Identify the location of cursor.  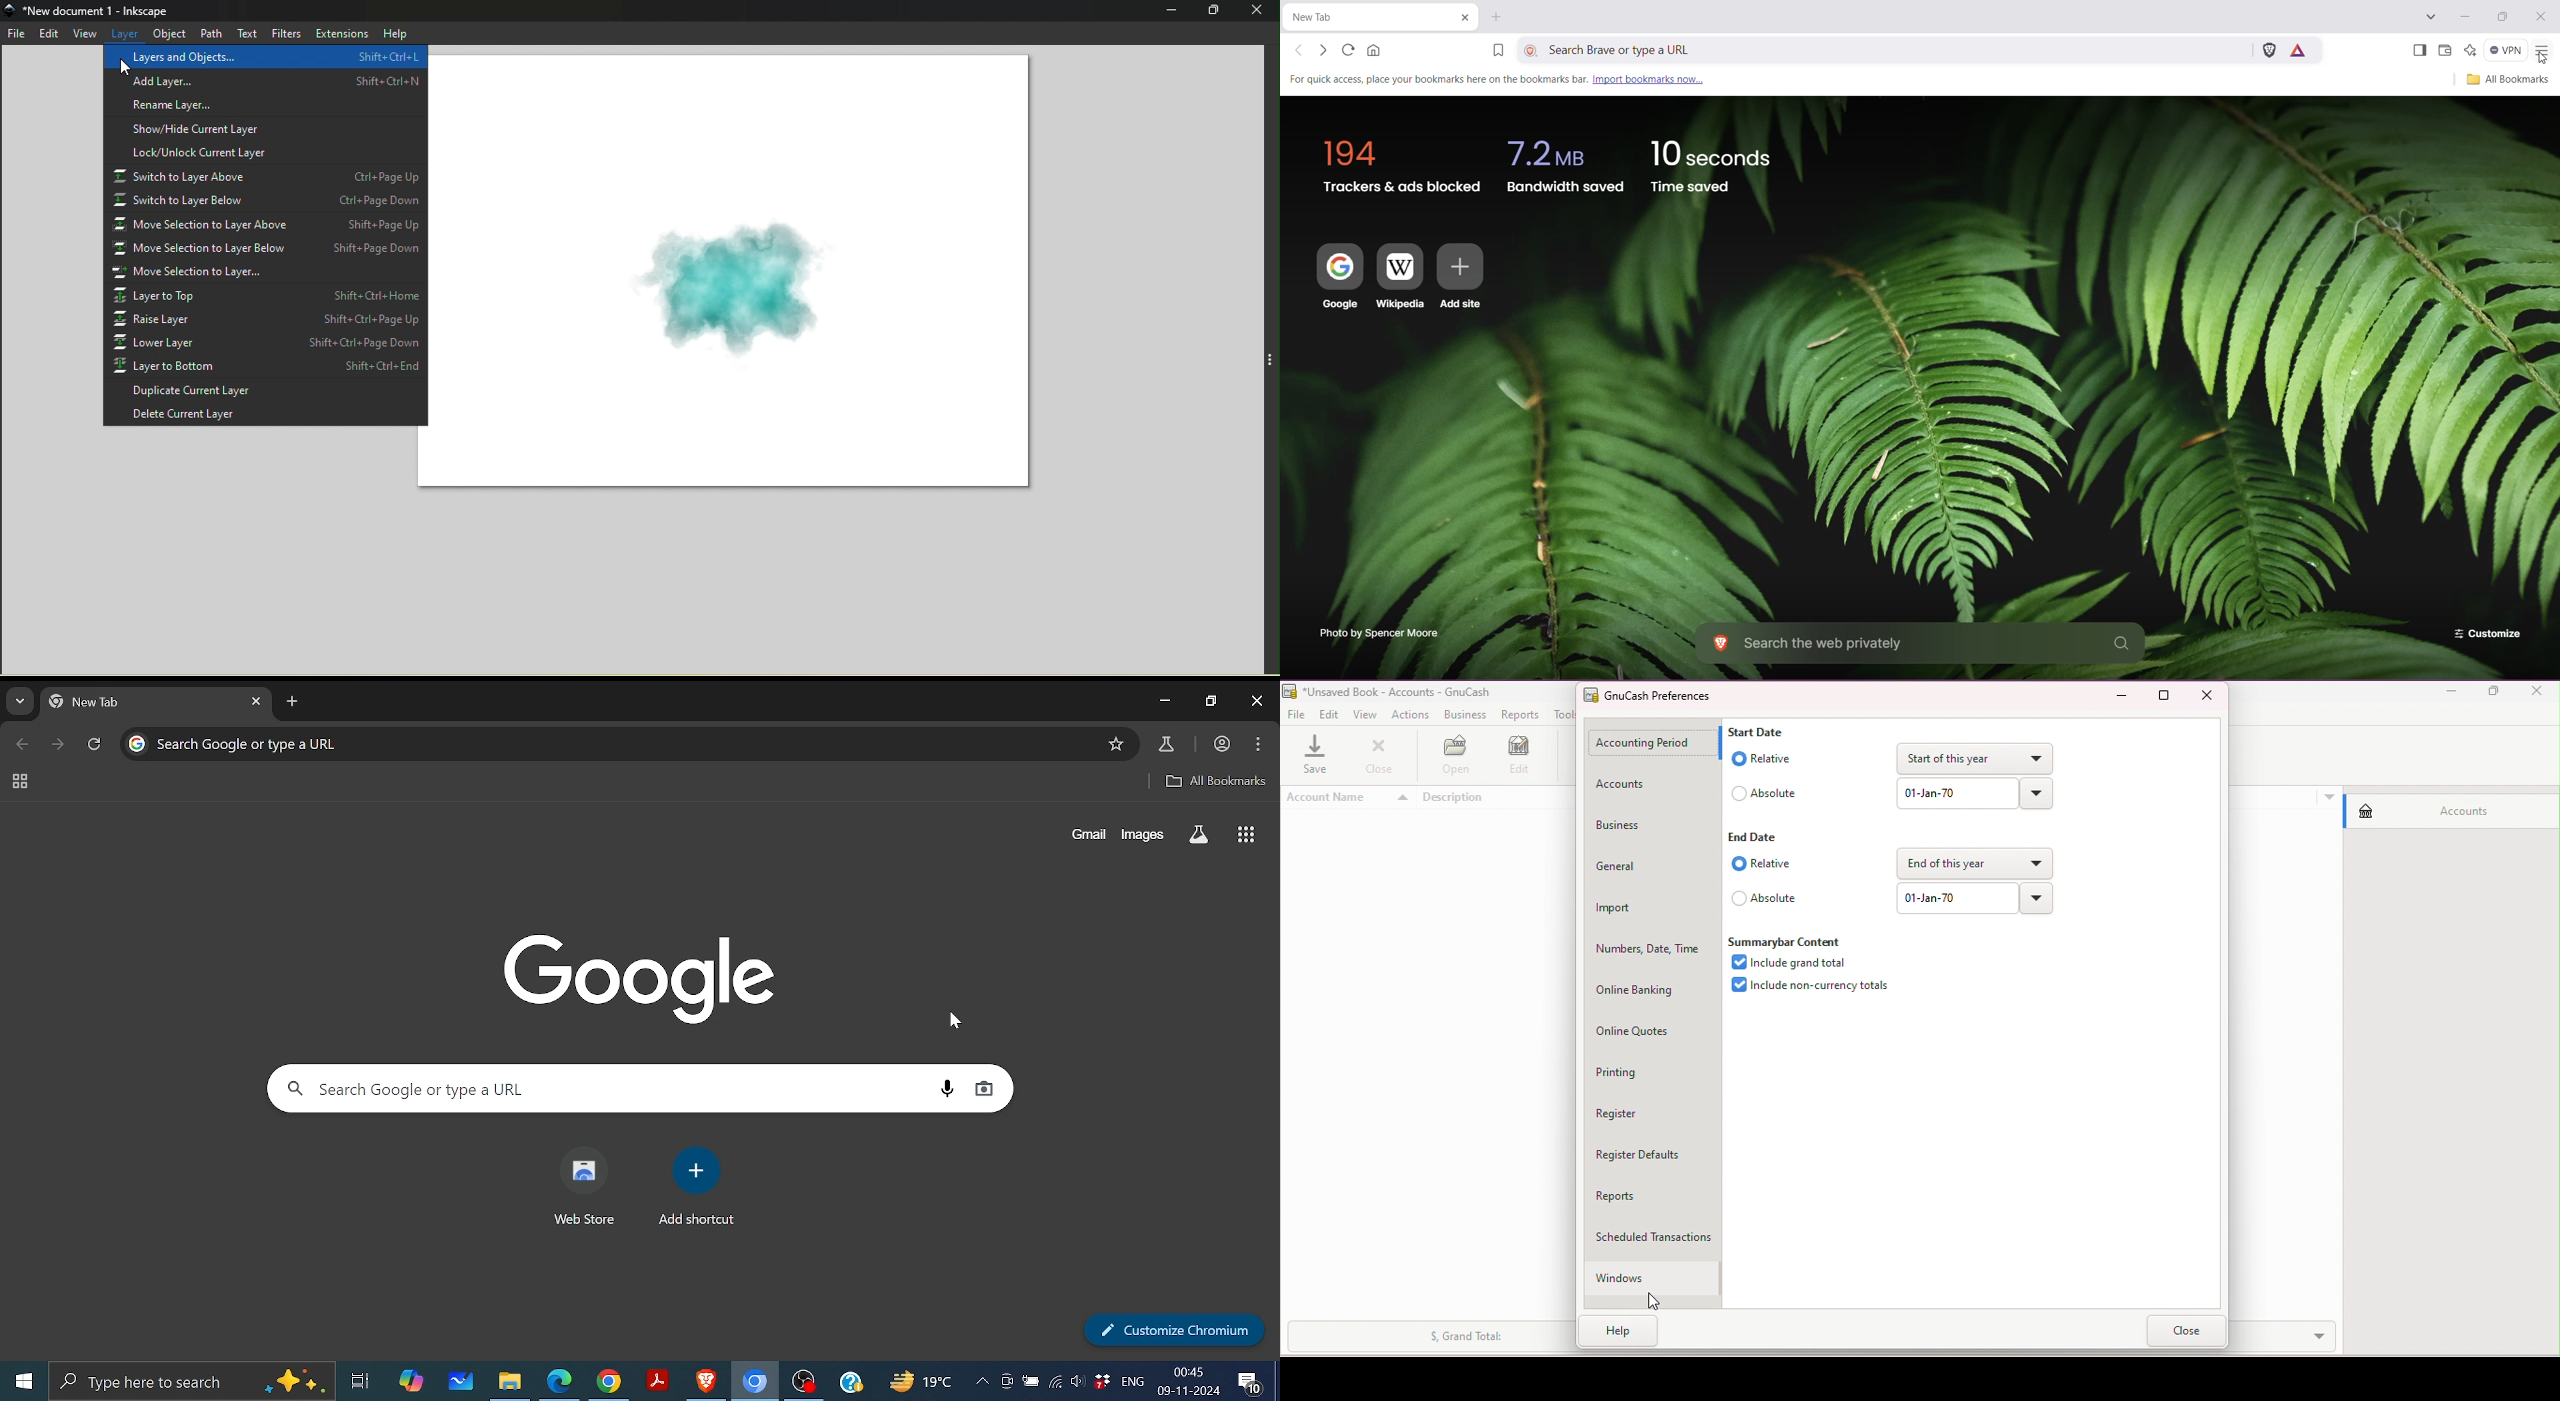
(954, 1020).